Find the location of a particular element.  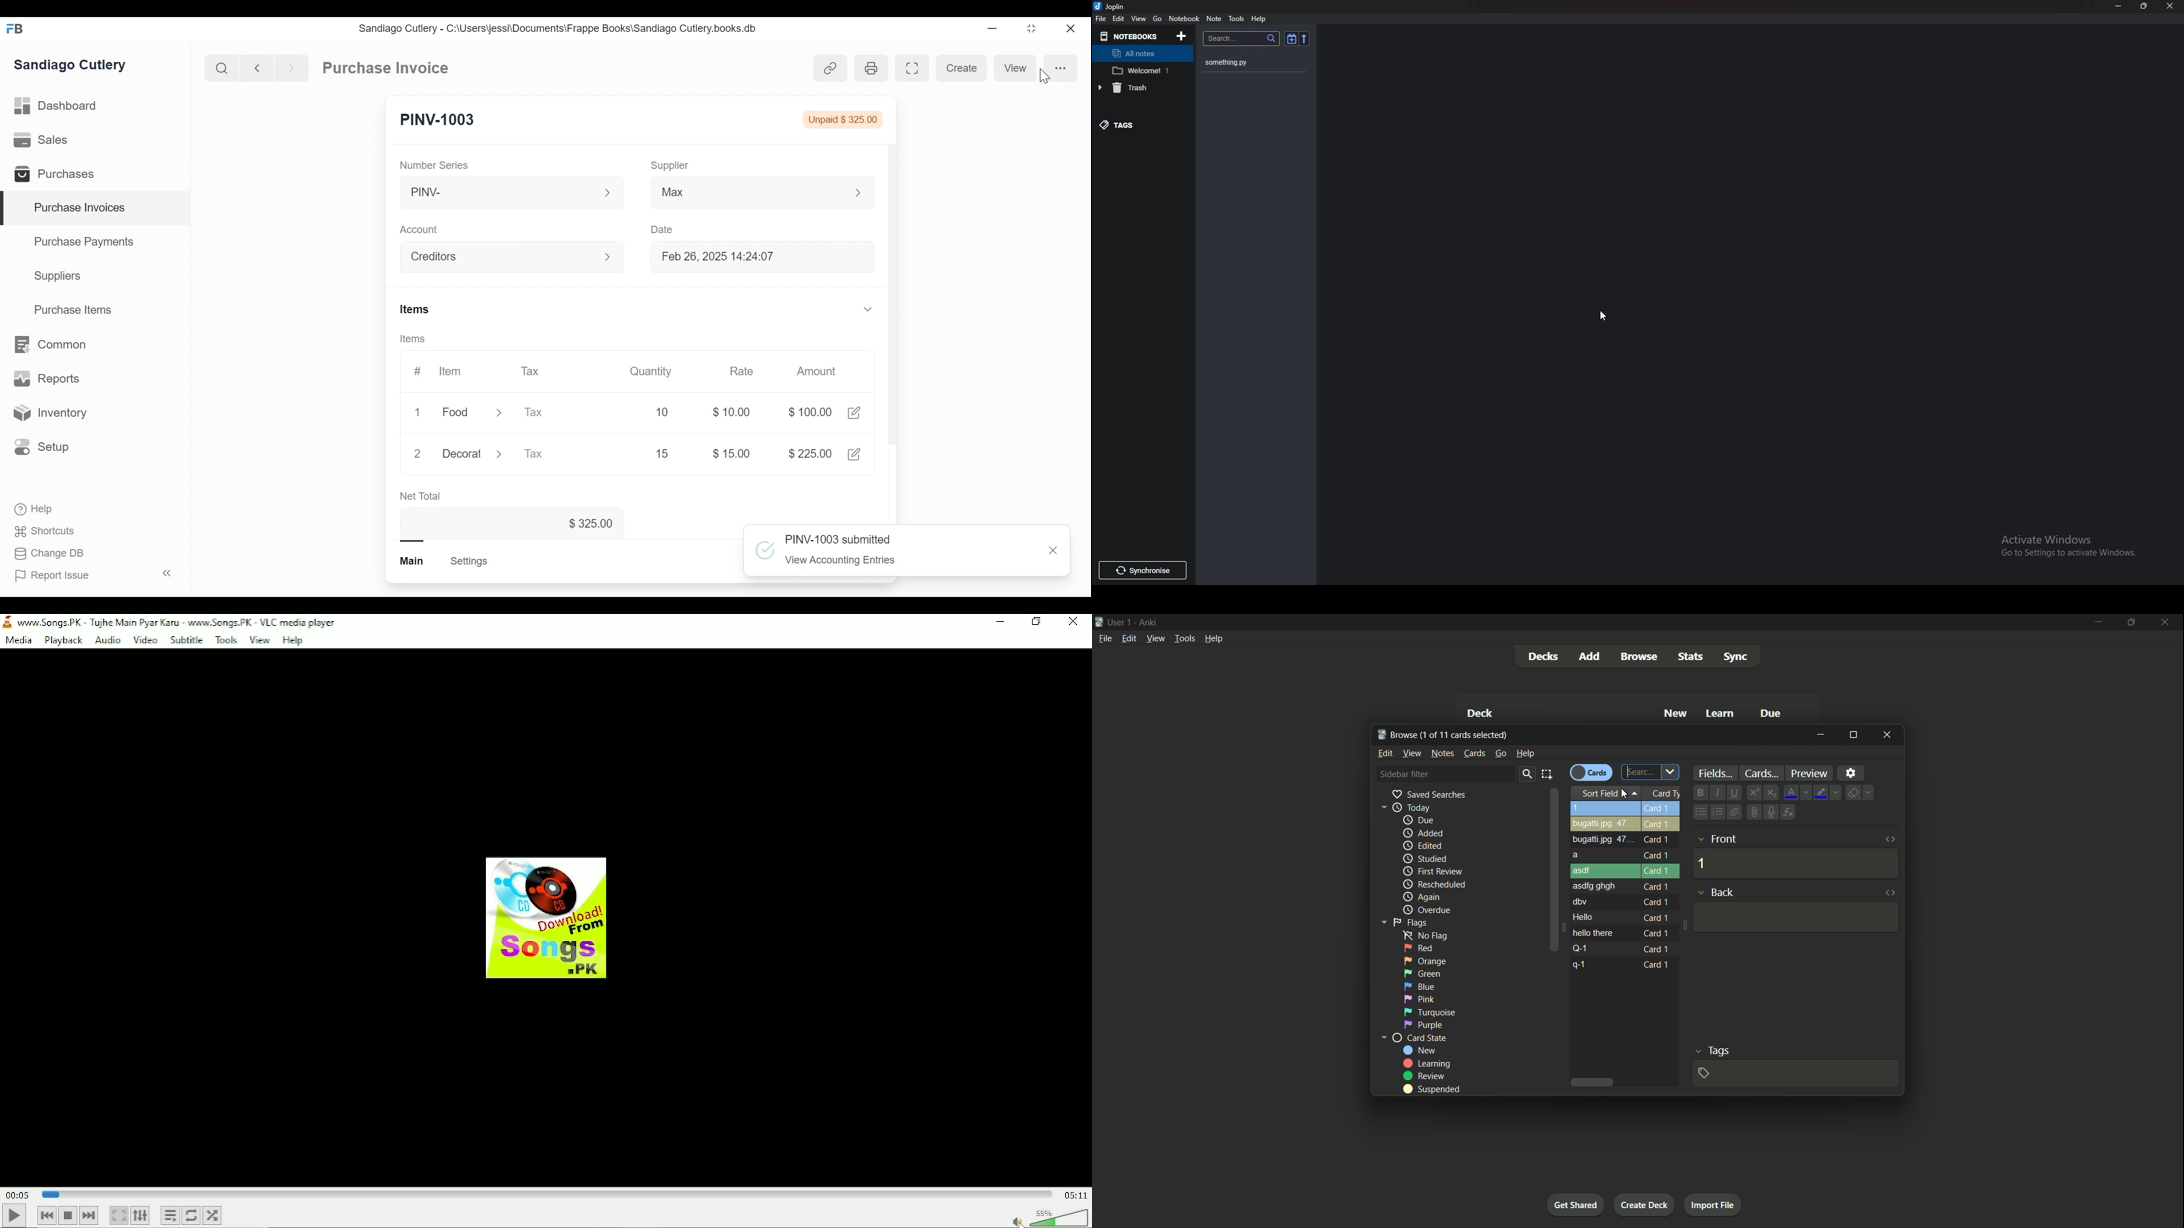

subscript is located at coordinates (1772, 792).